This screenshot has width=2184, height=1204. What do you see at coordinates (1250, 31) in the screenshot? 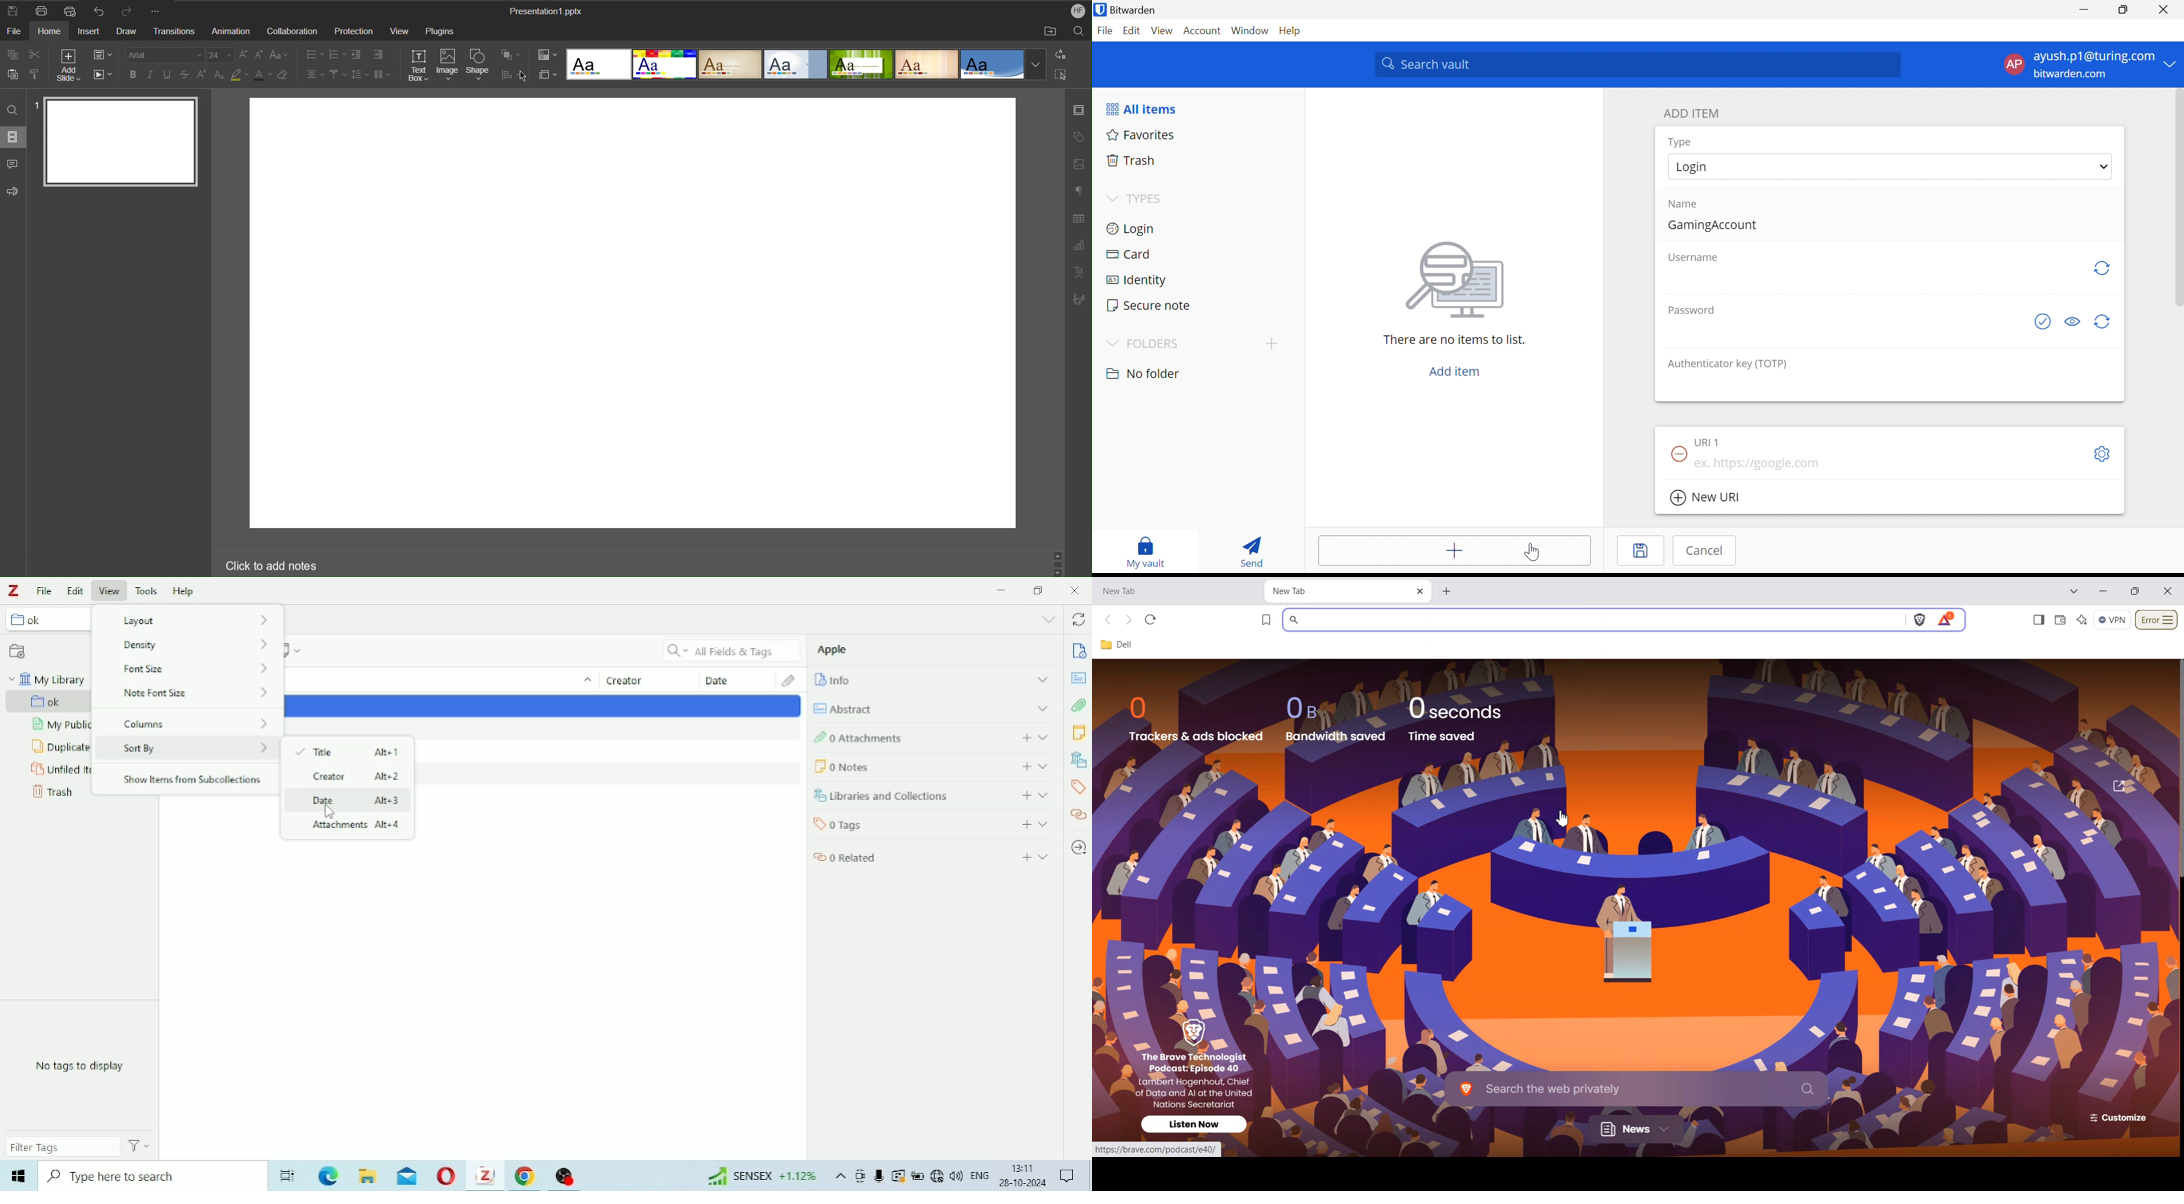
I see `Window` at bounding box center [1250, 31].